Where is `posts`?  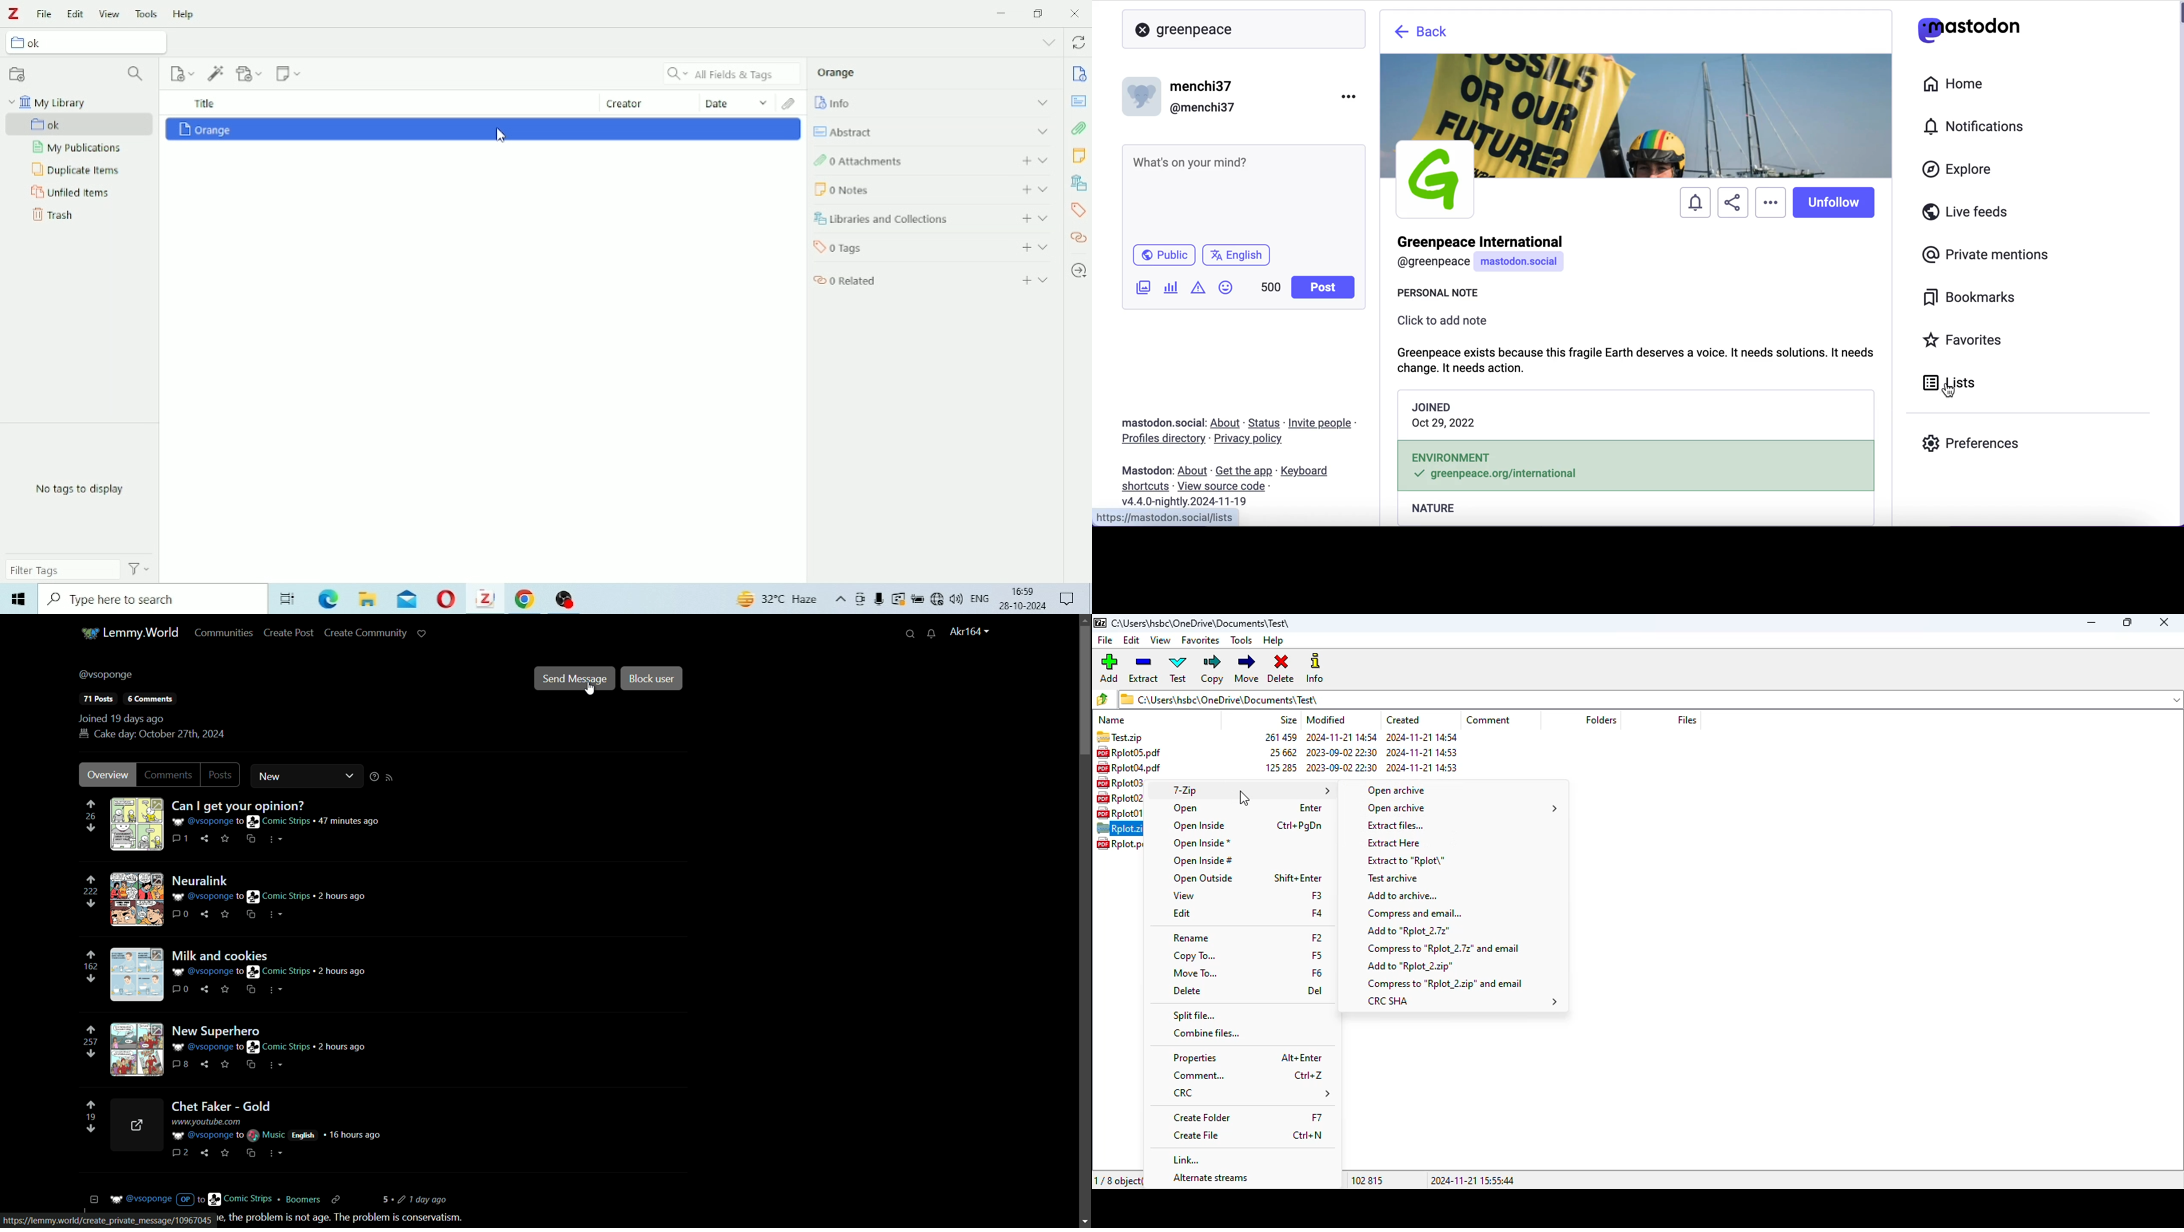 posts is located at coordinates (224, 776).